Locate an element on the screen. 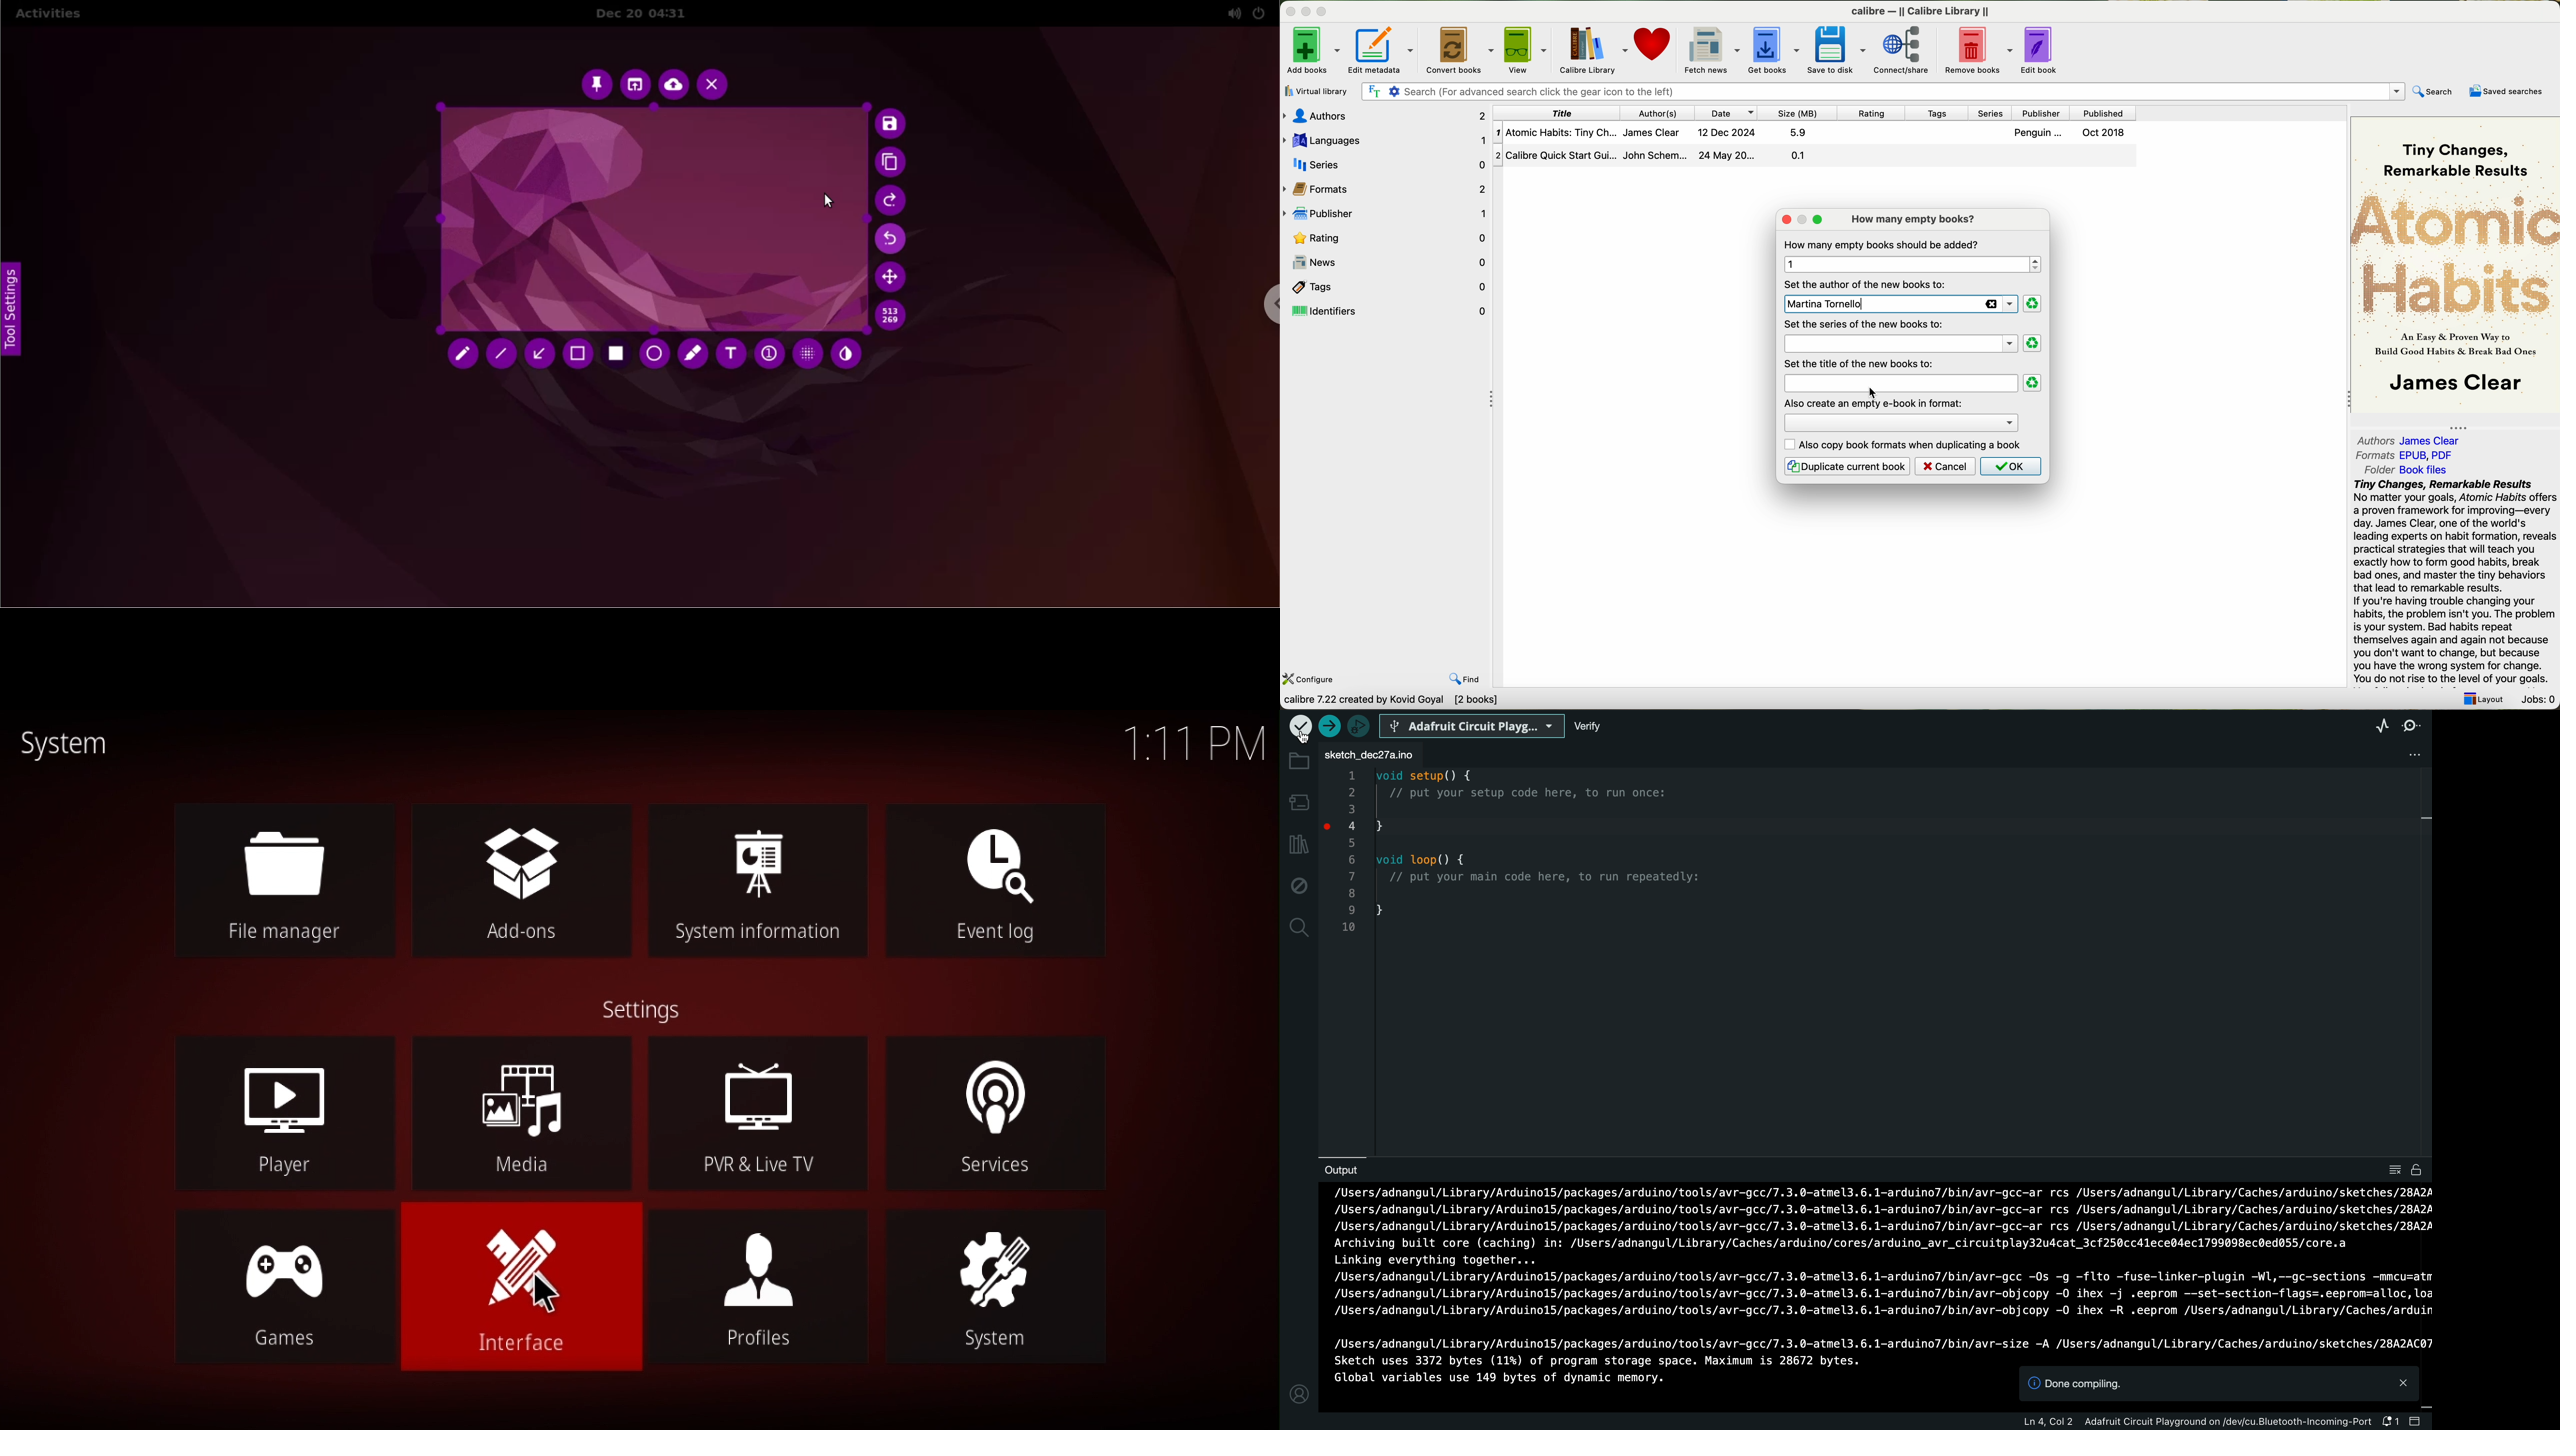 The width and height of the screenshot is (2576, 1456). also copy book formats when duplicating a book is located at coordinates (1904, 445).